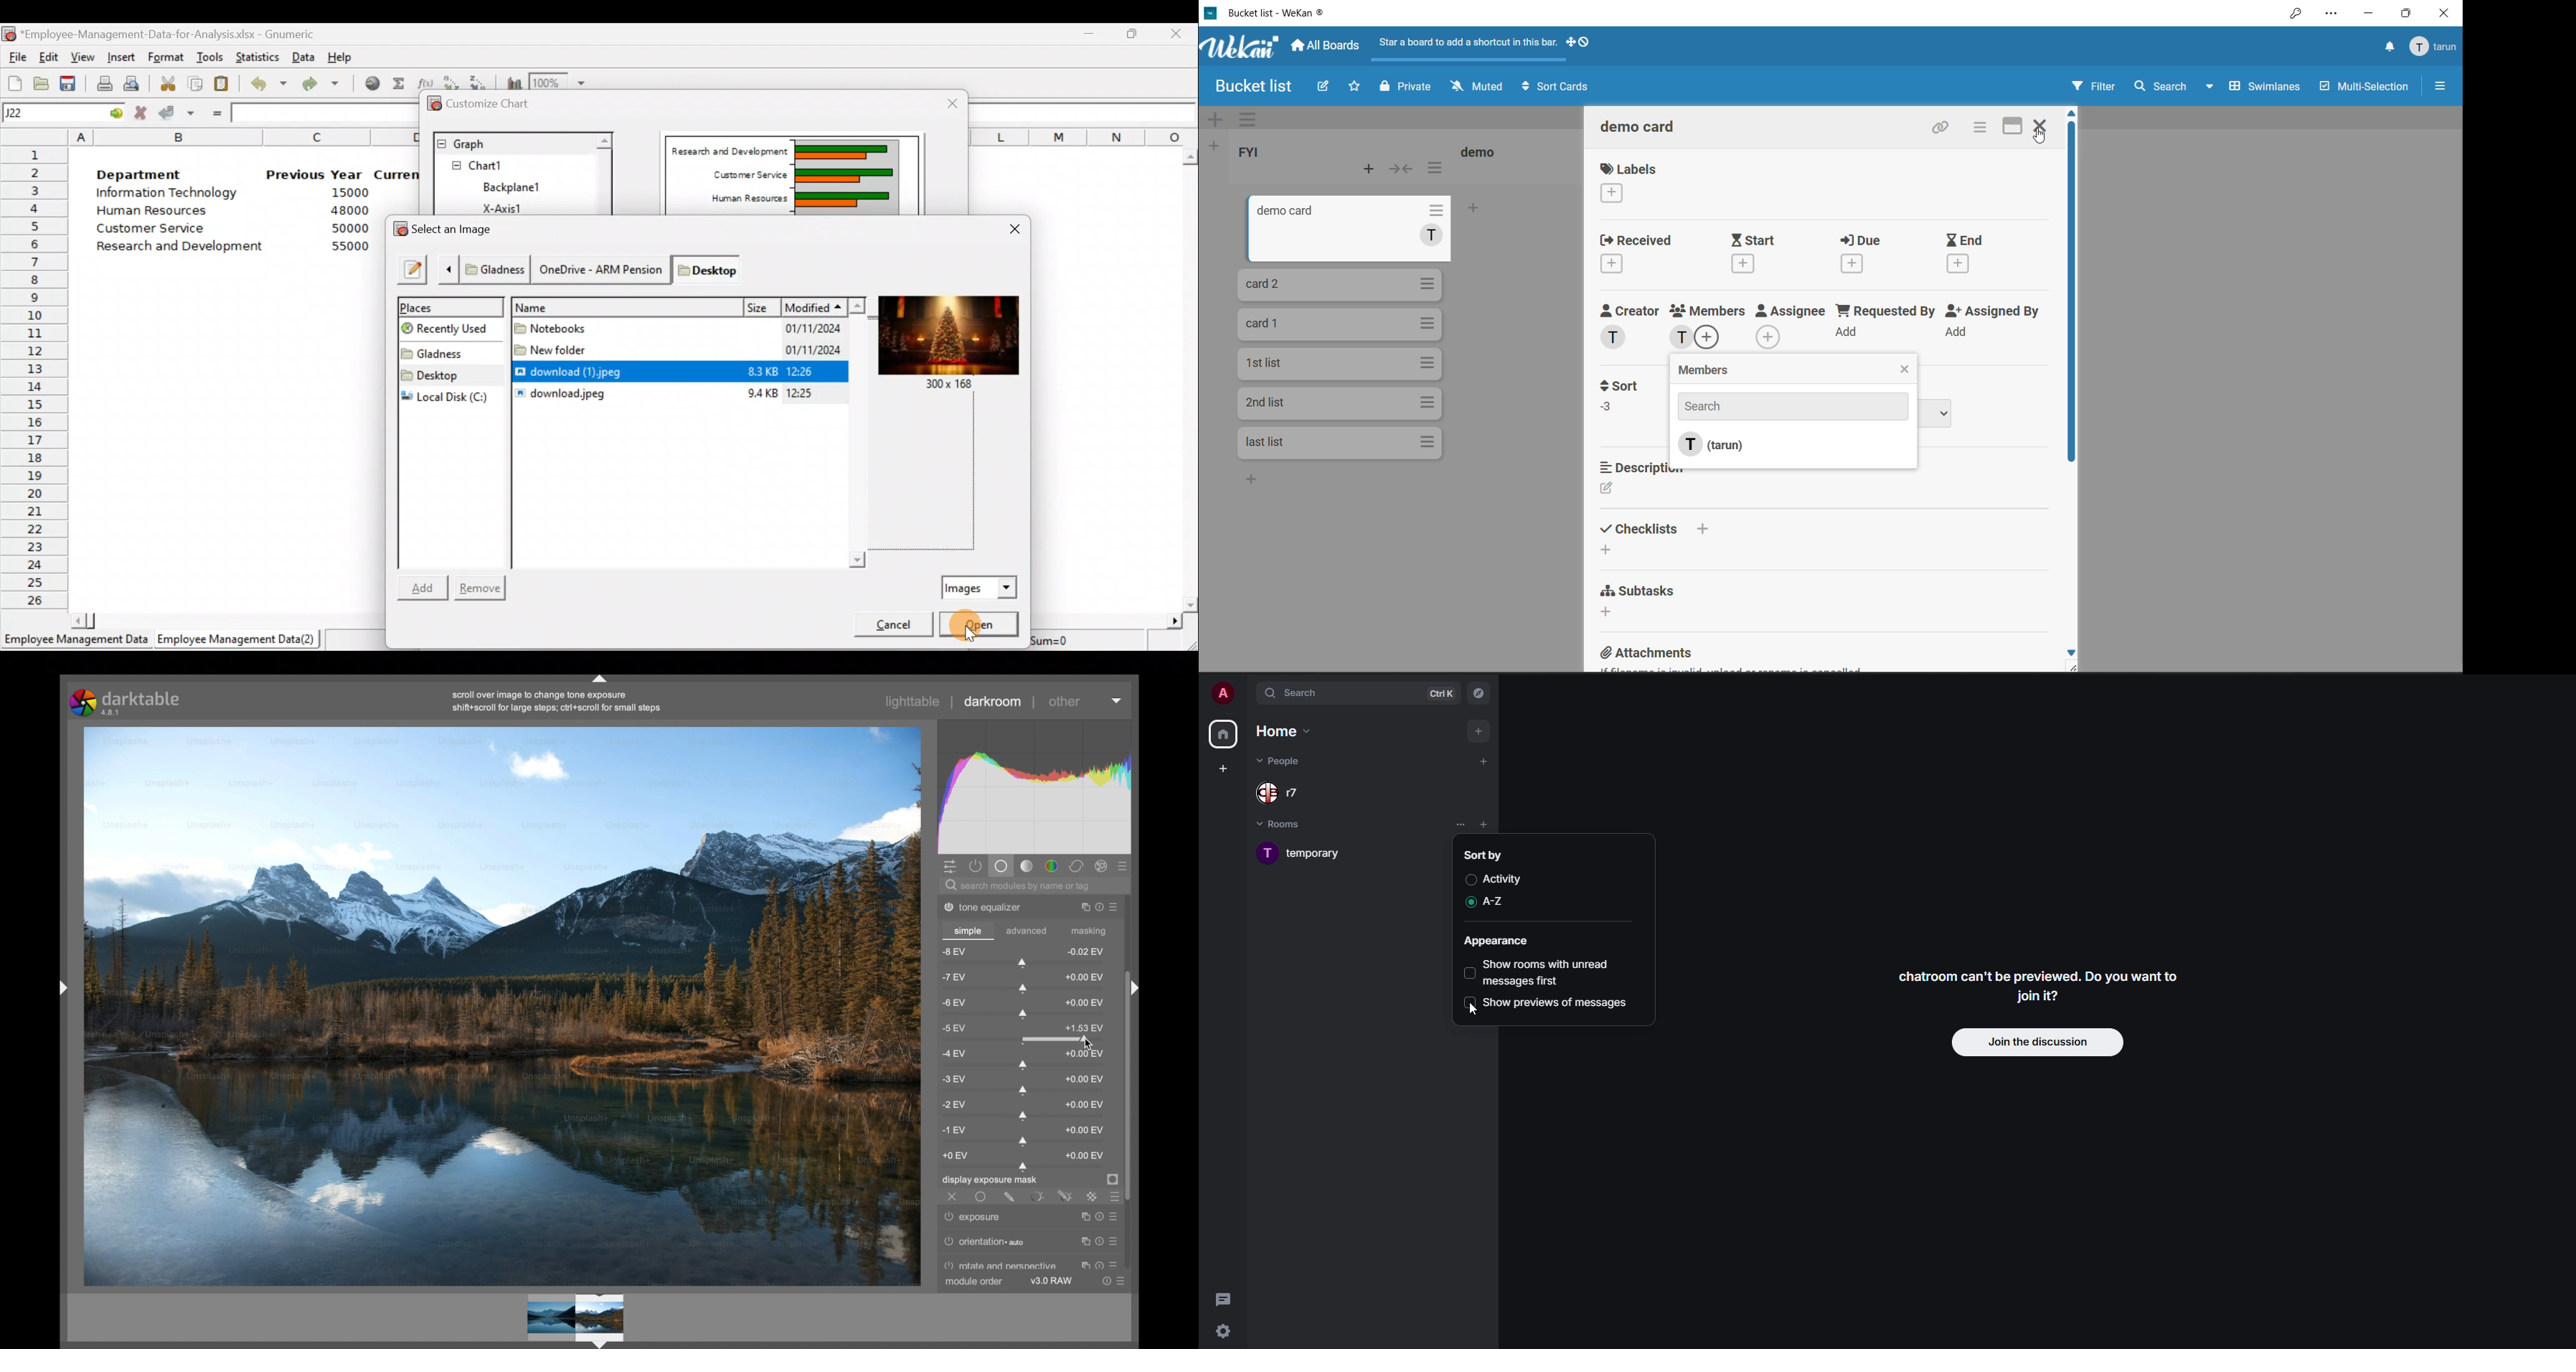 The height and width of the screenshot is (1372, 2576). I want to click on list actions, so click(1435, 167).